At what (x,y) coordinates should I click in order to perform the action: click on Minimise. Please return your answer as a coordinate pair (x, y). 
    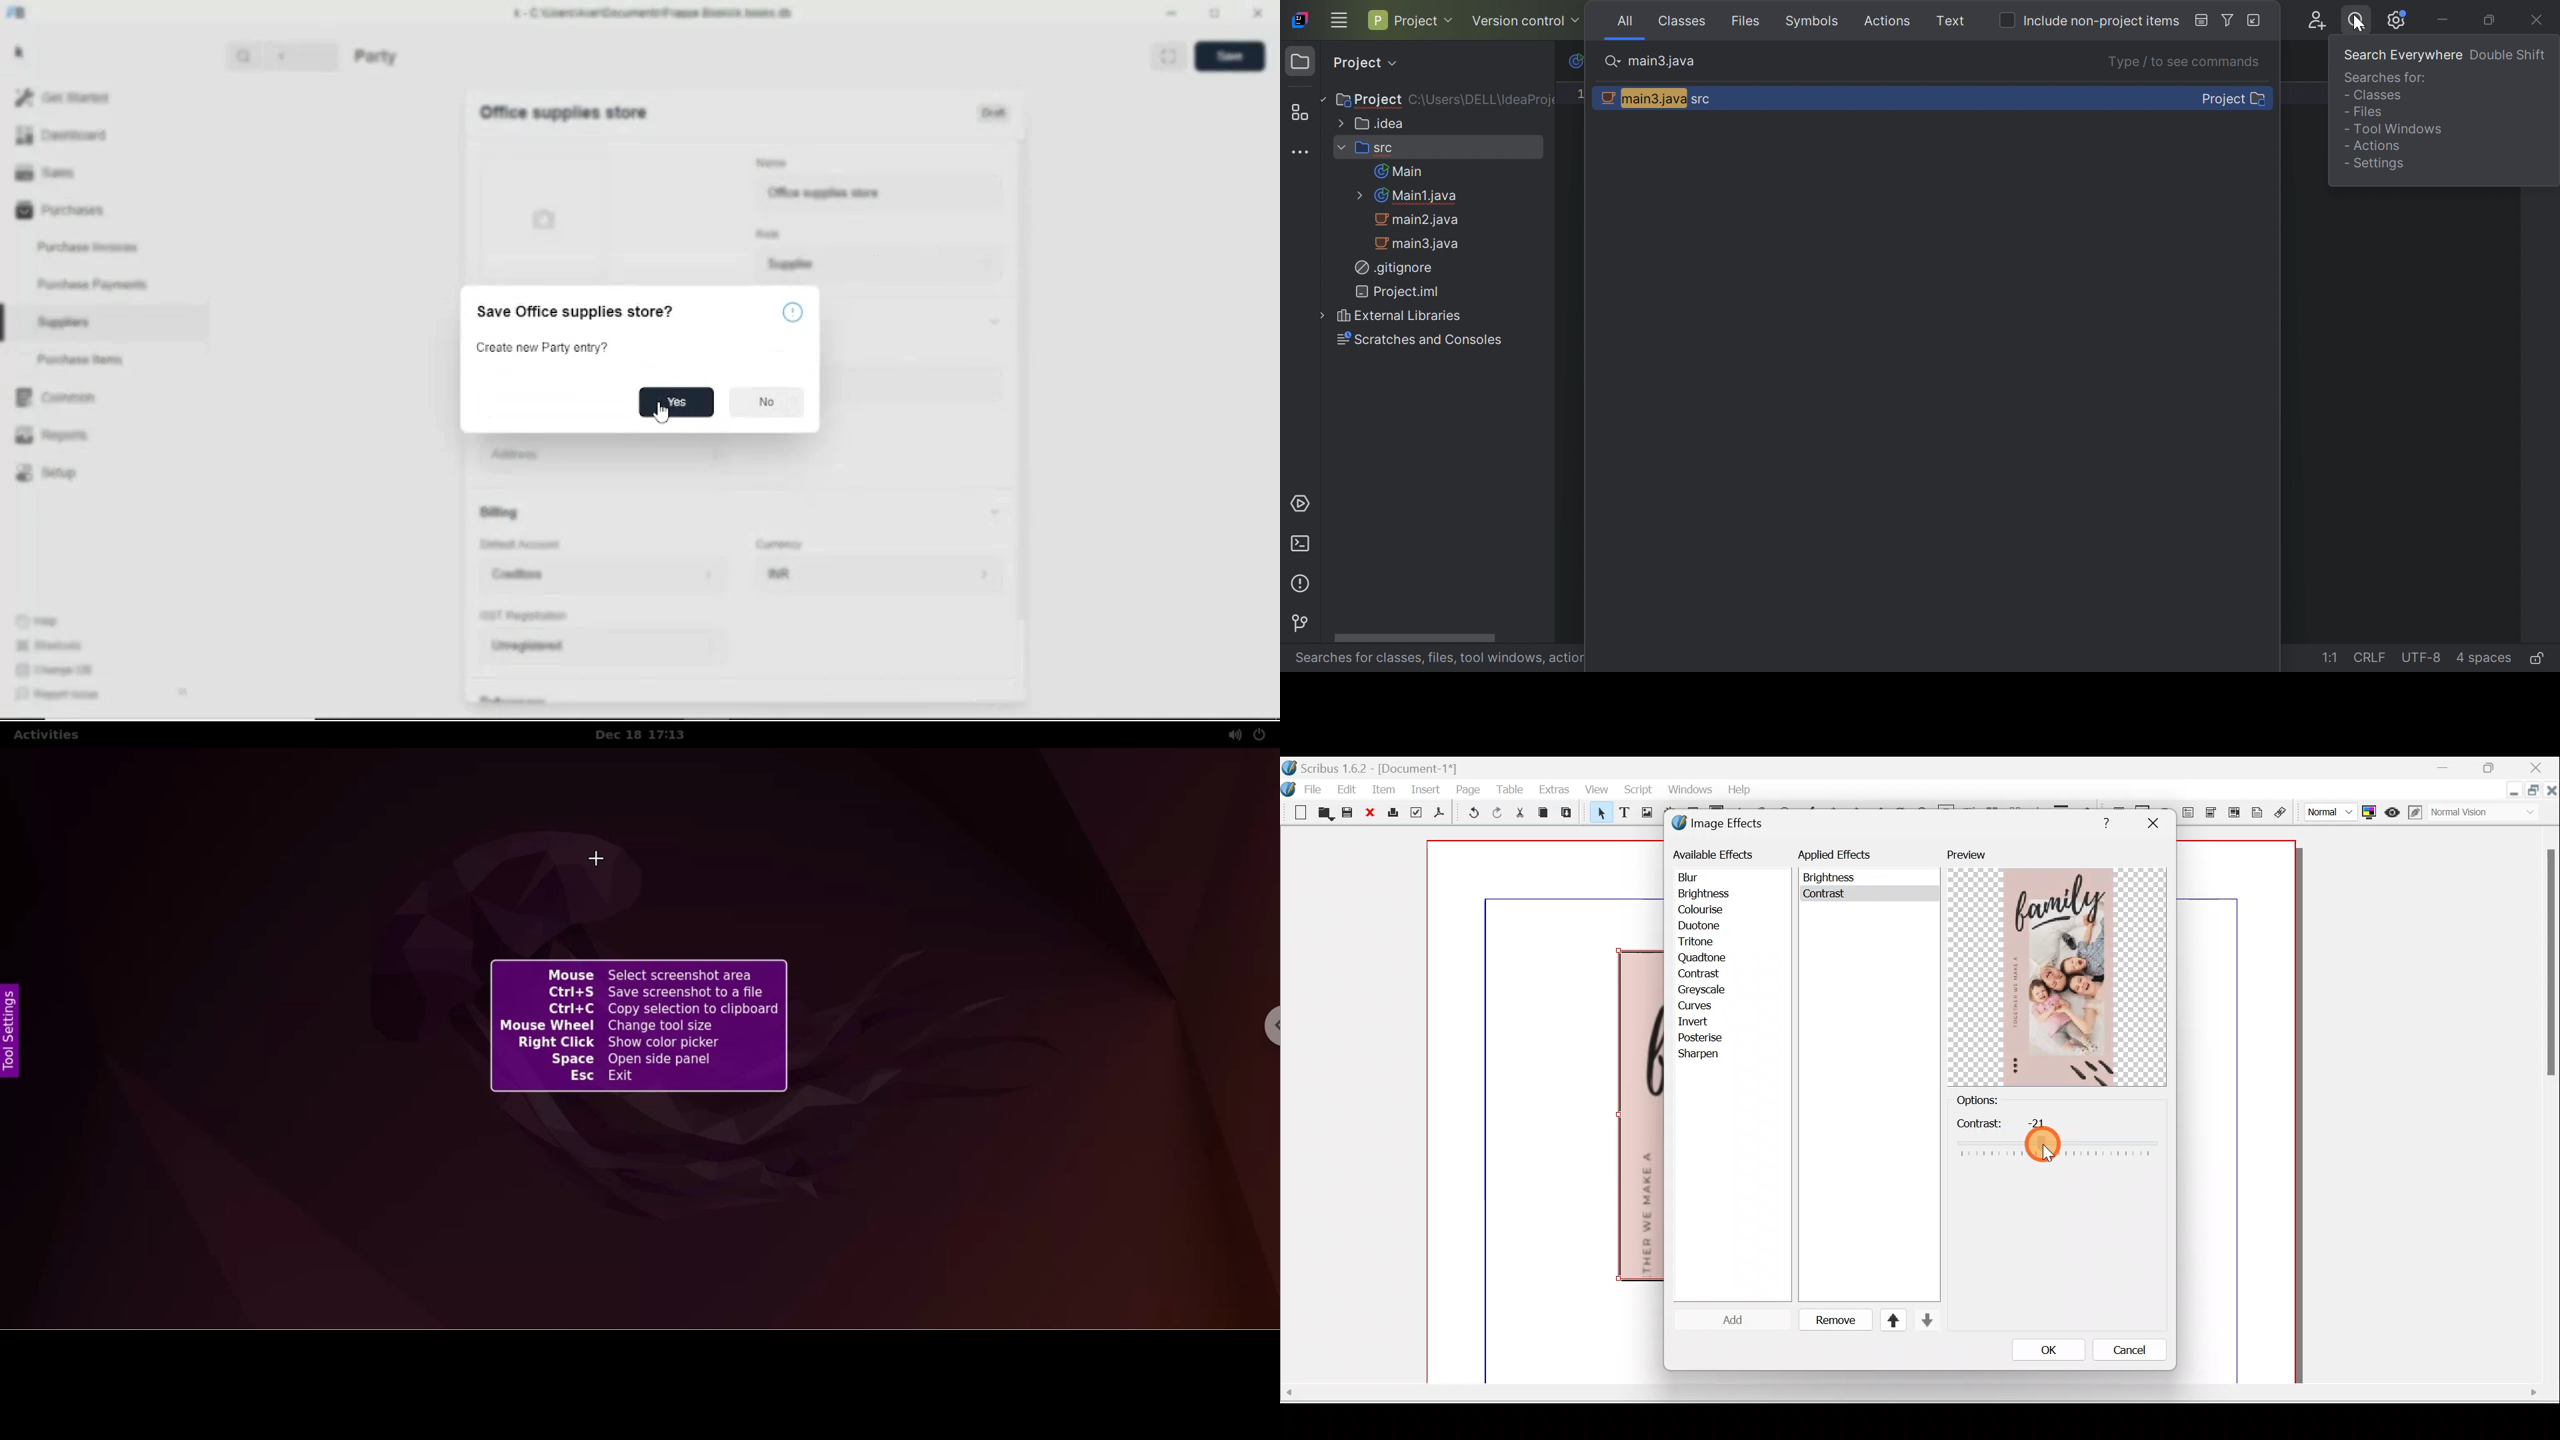
    Looking at the image, I should click on (2449, 769).